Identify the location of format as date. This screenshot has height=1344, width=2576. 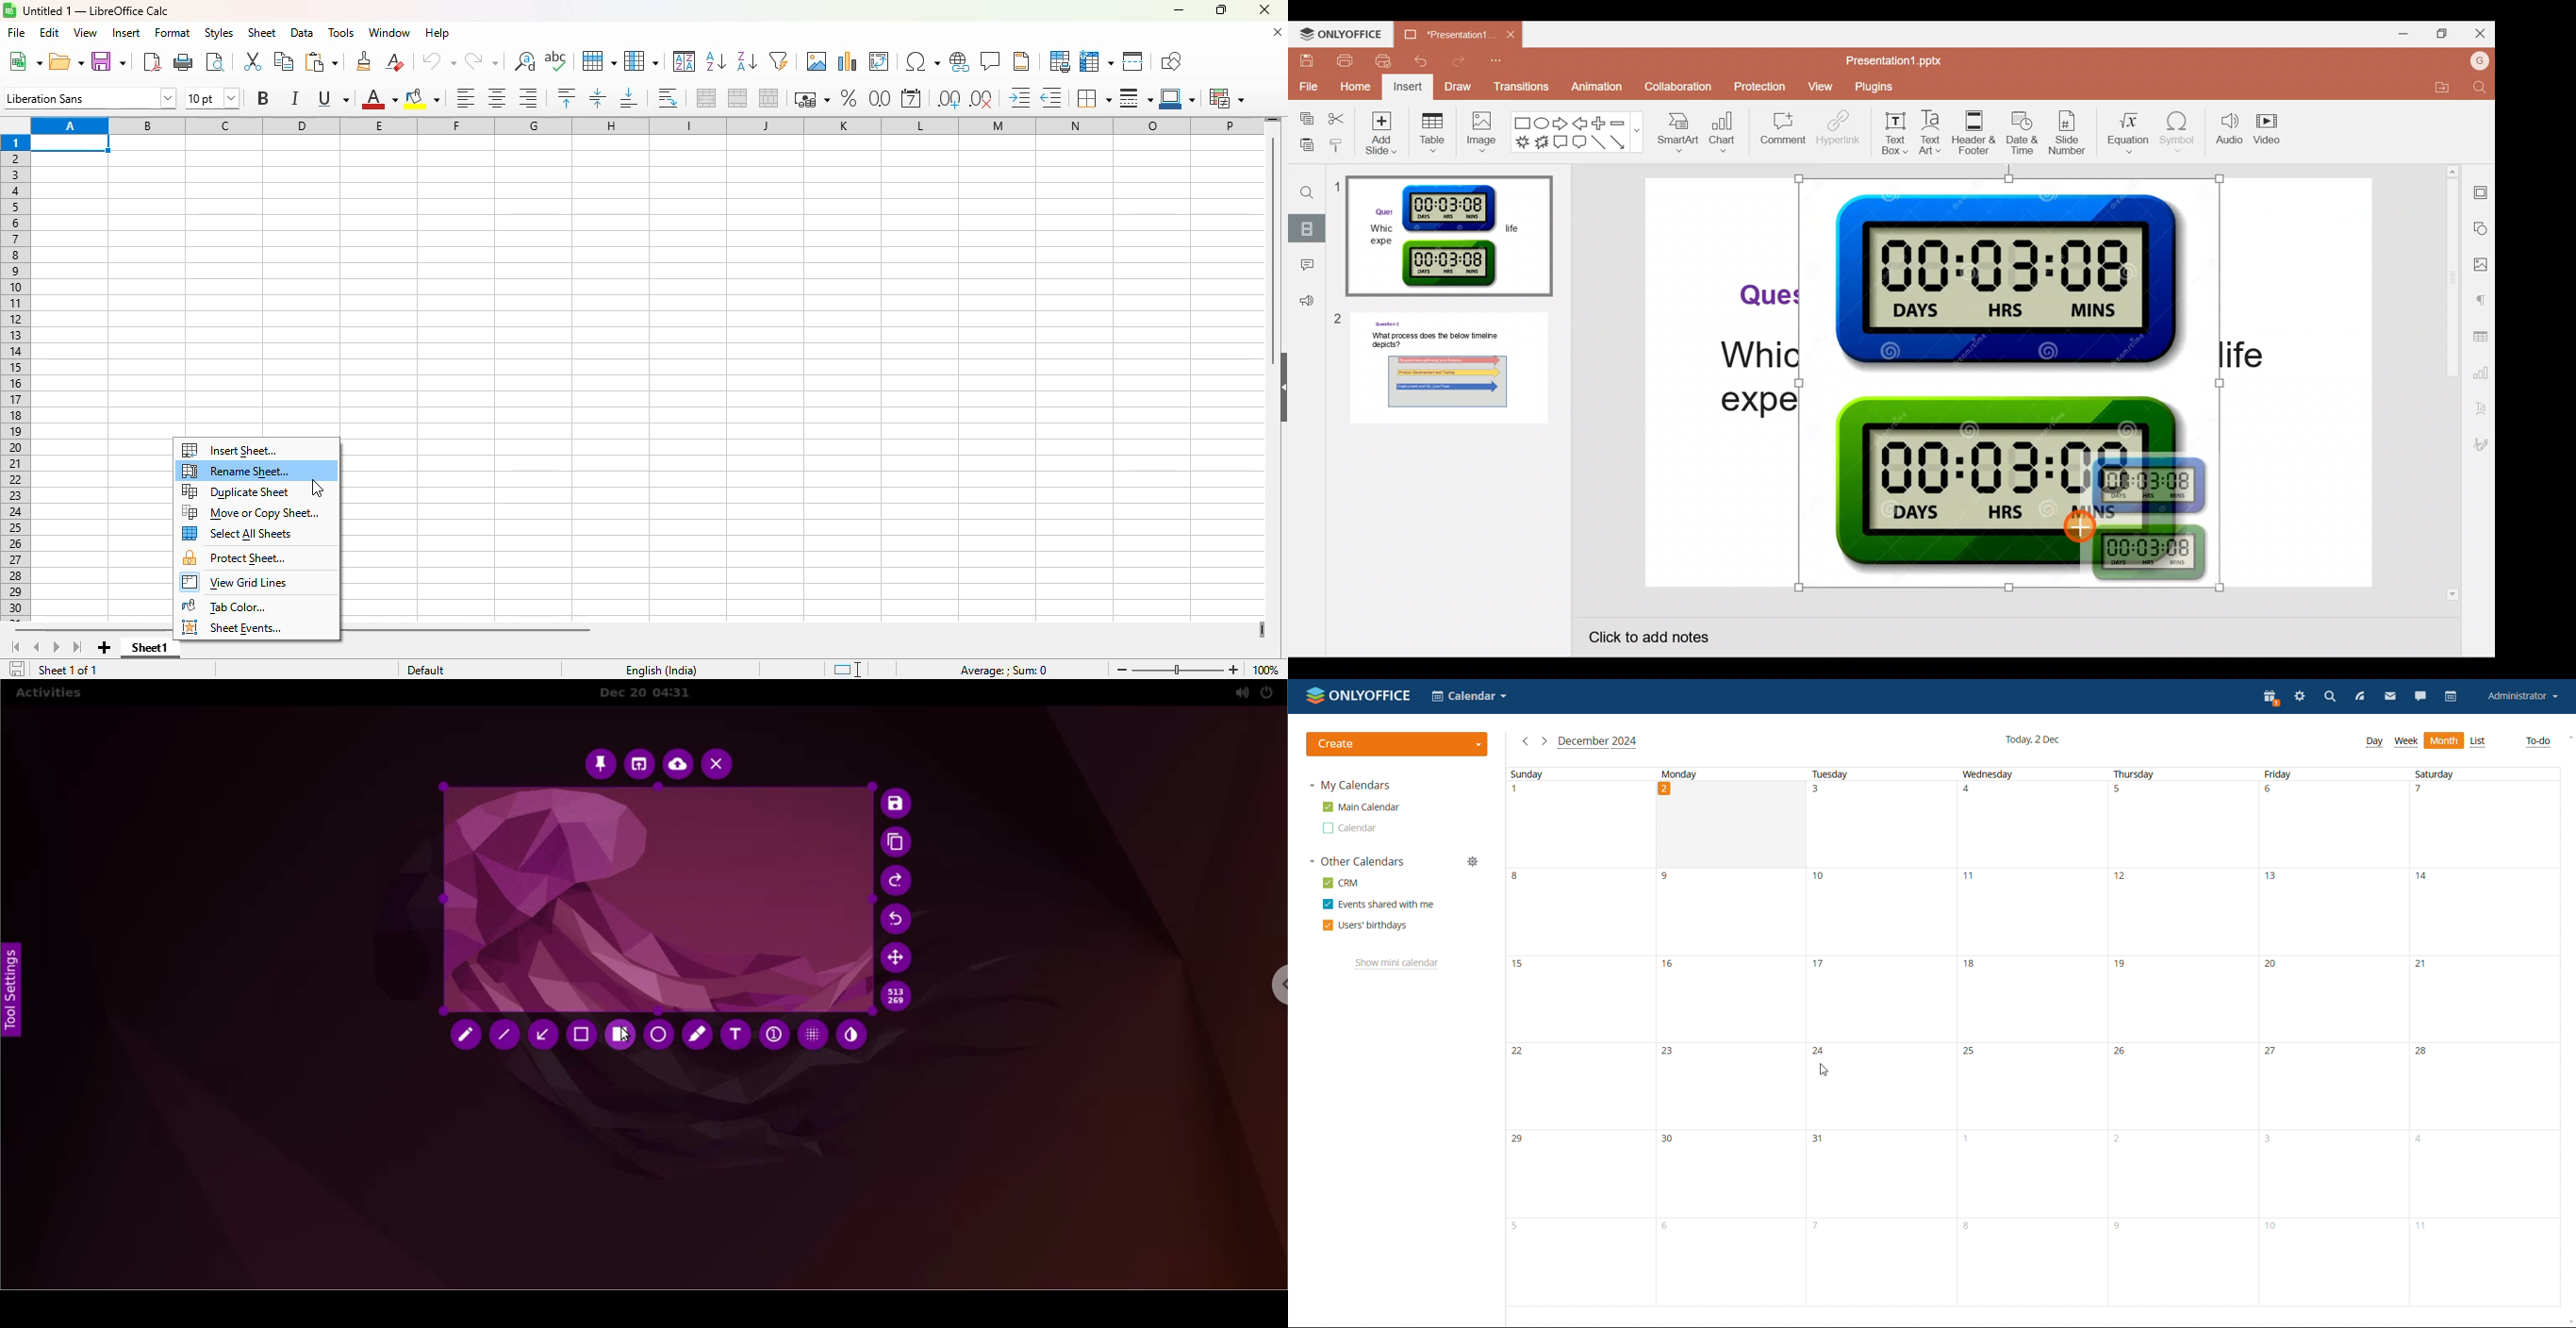
(912, 97).